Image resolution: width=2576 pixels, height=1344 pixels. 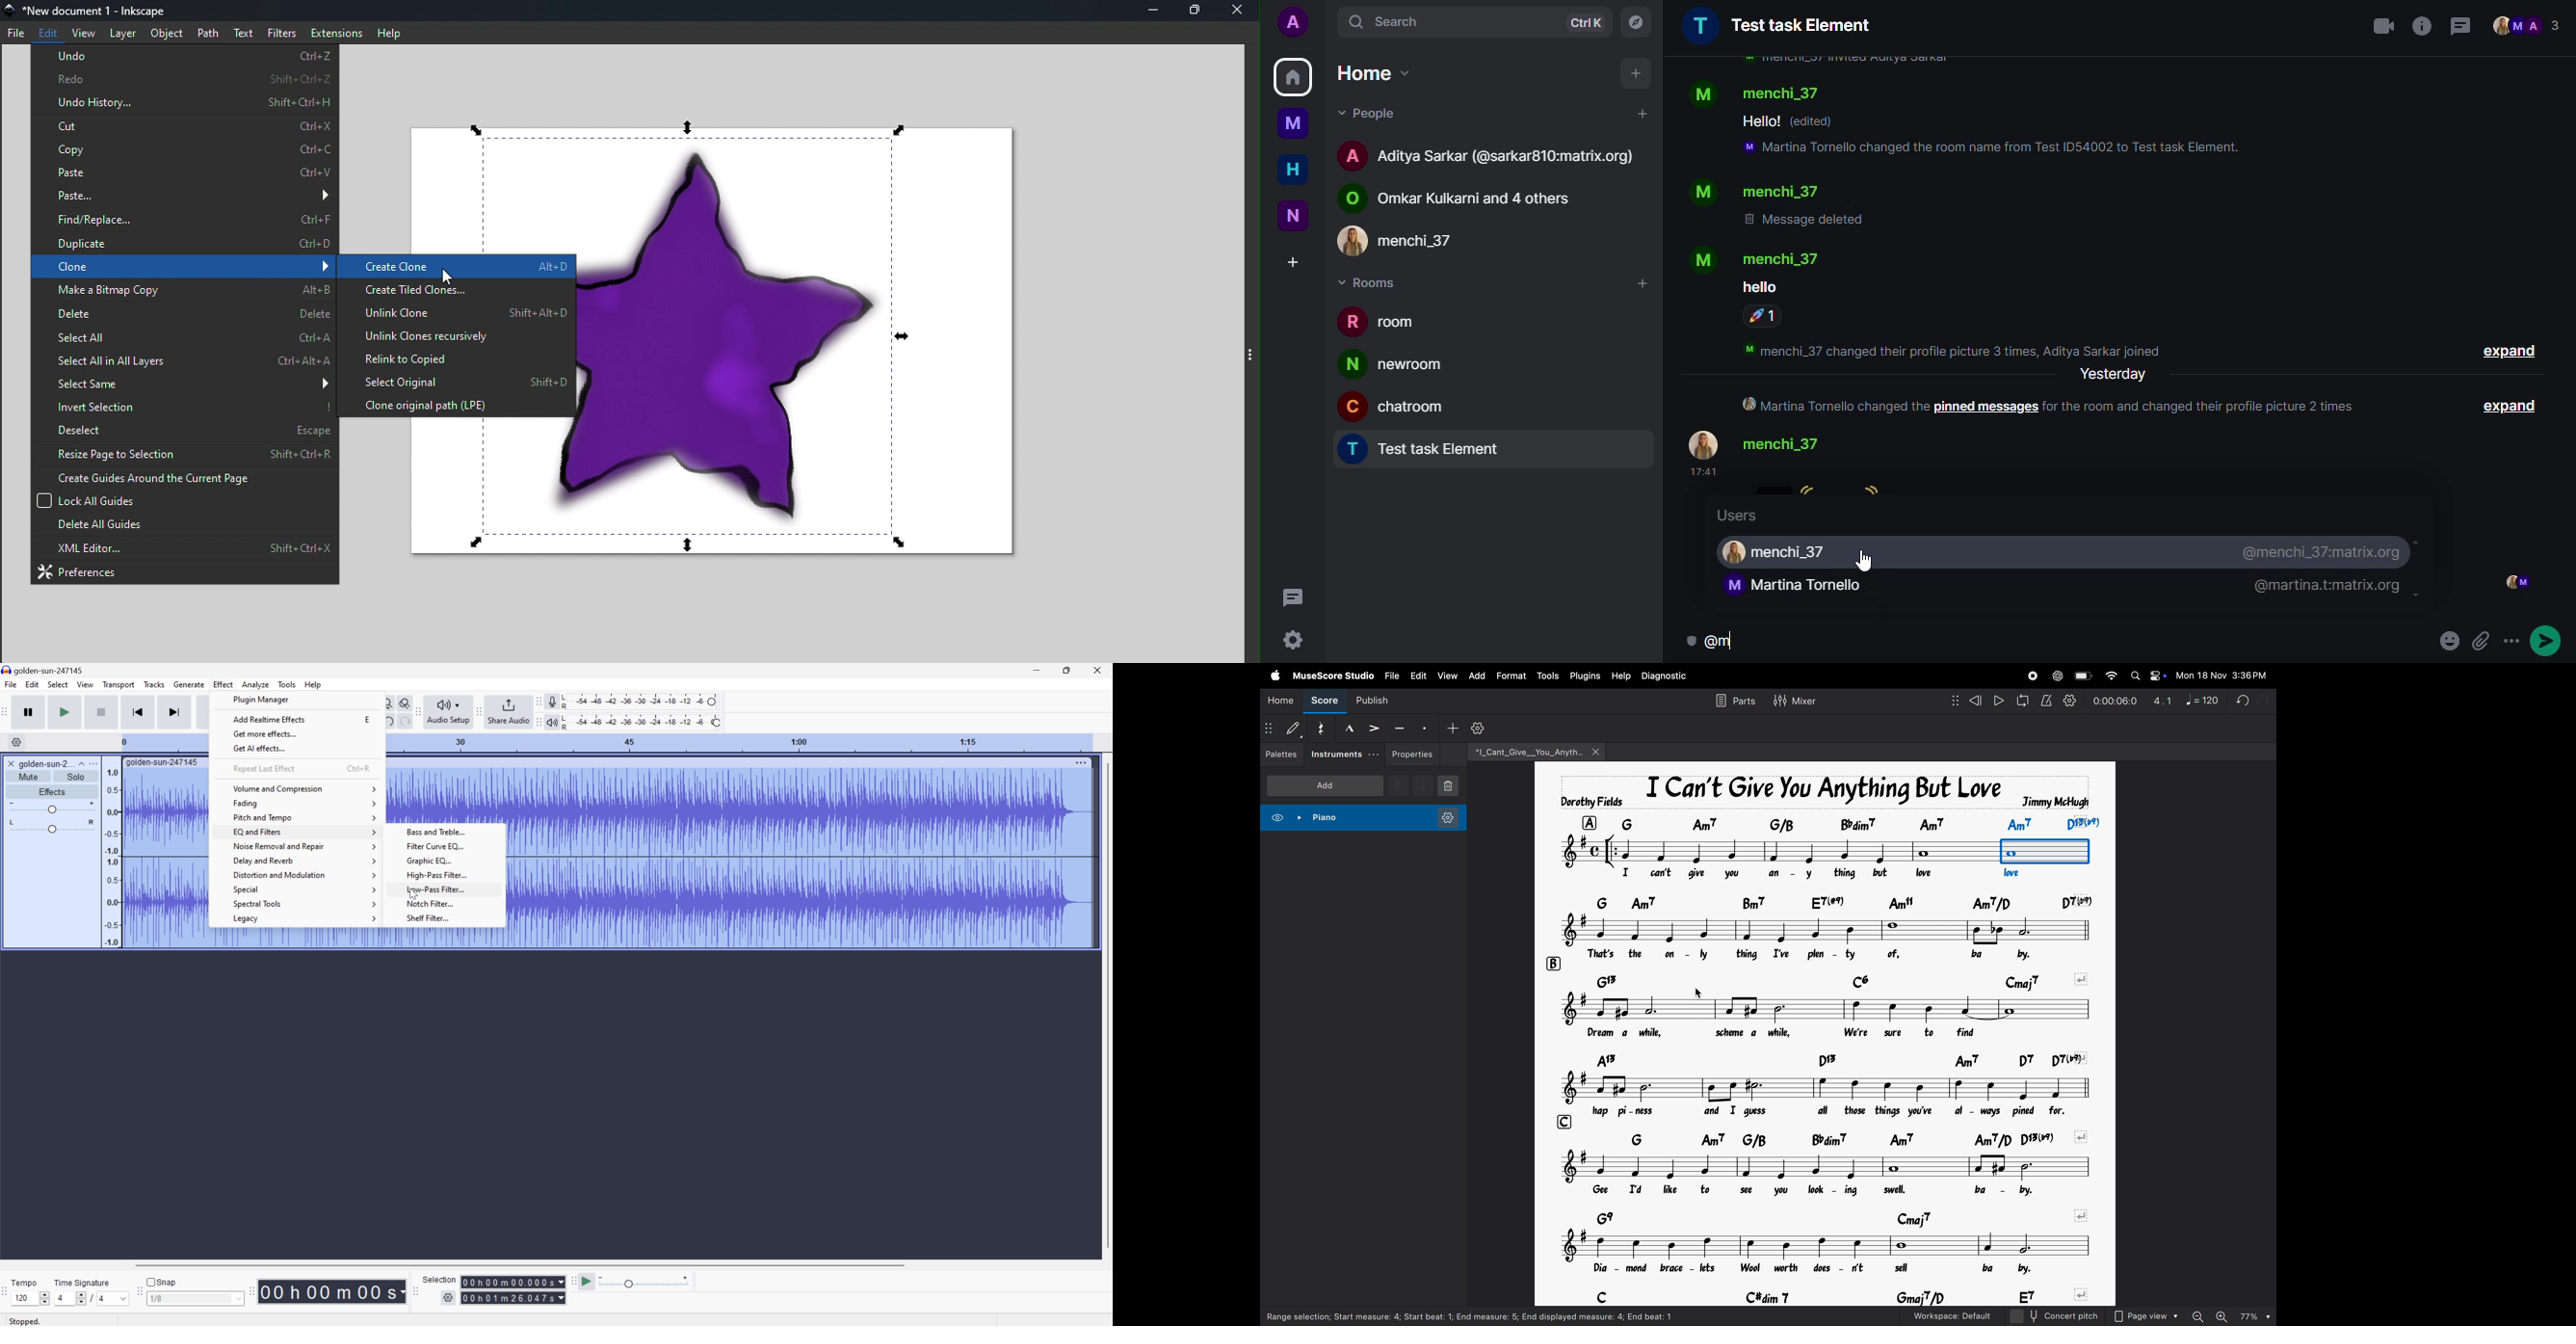 What do you see at coordinates (1322, 728) in the screenshot?
I see `reset` at bounding box center [1322, 728].